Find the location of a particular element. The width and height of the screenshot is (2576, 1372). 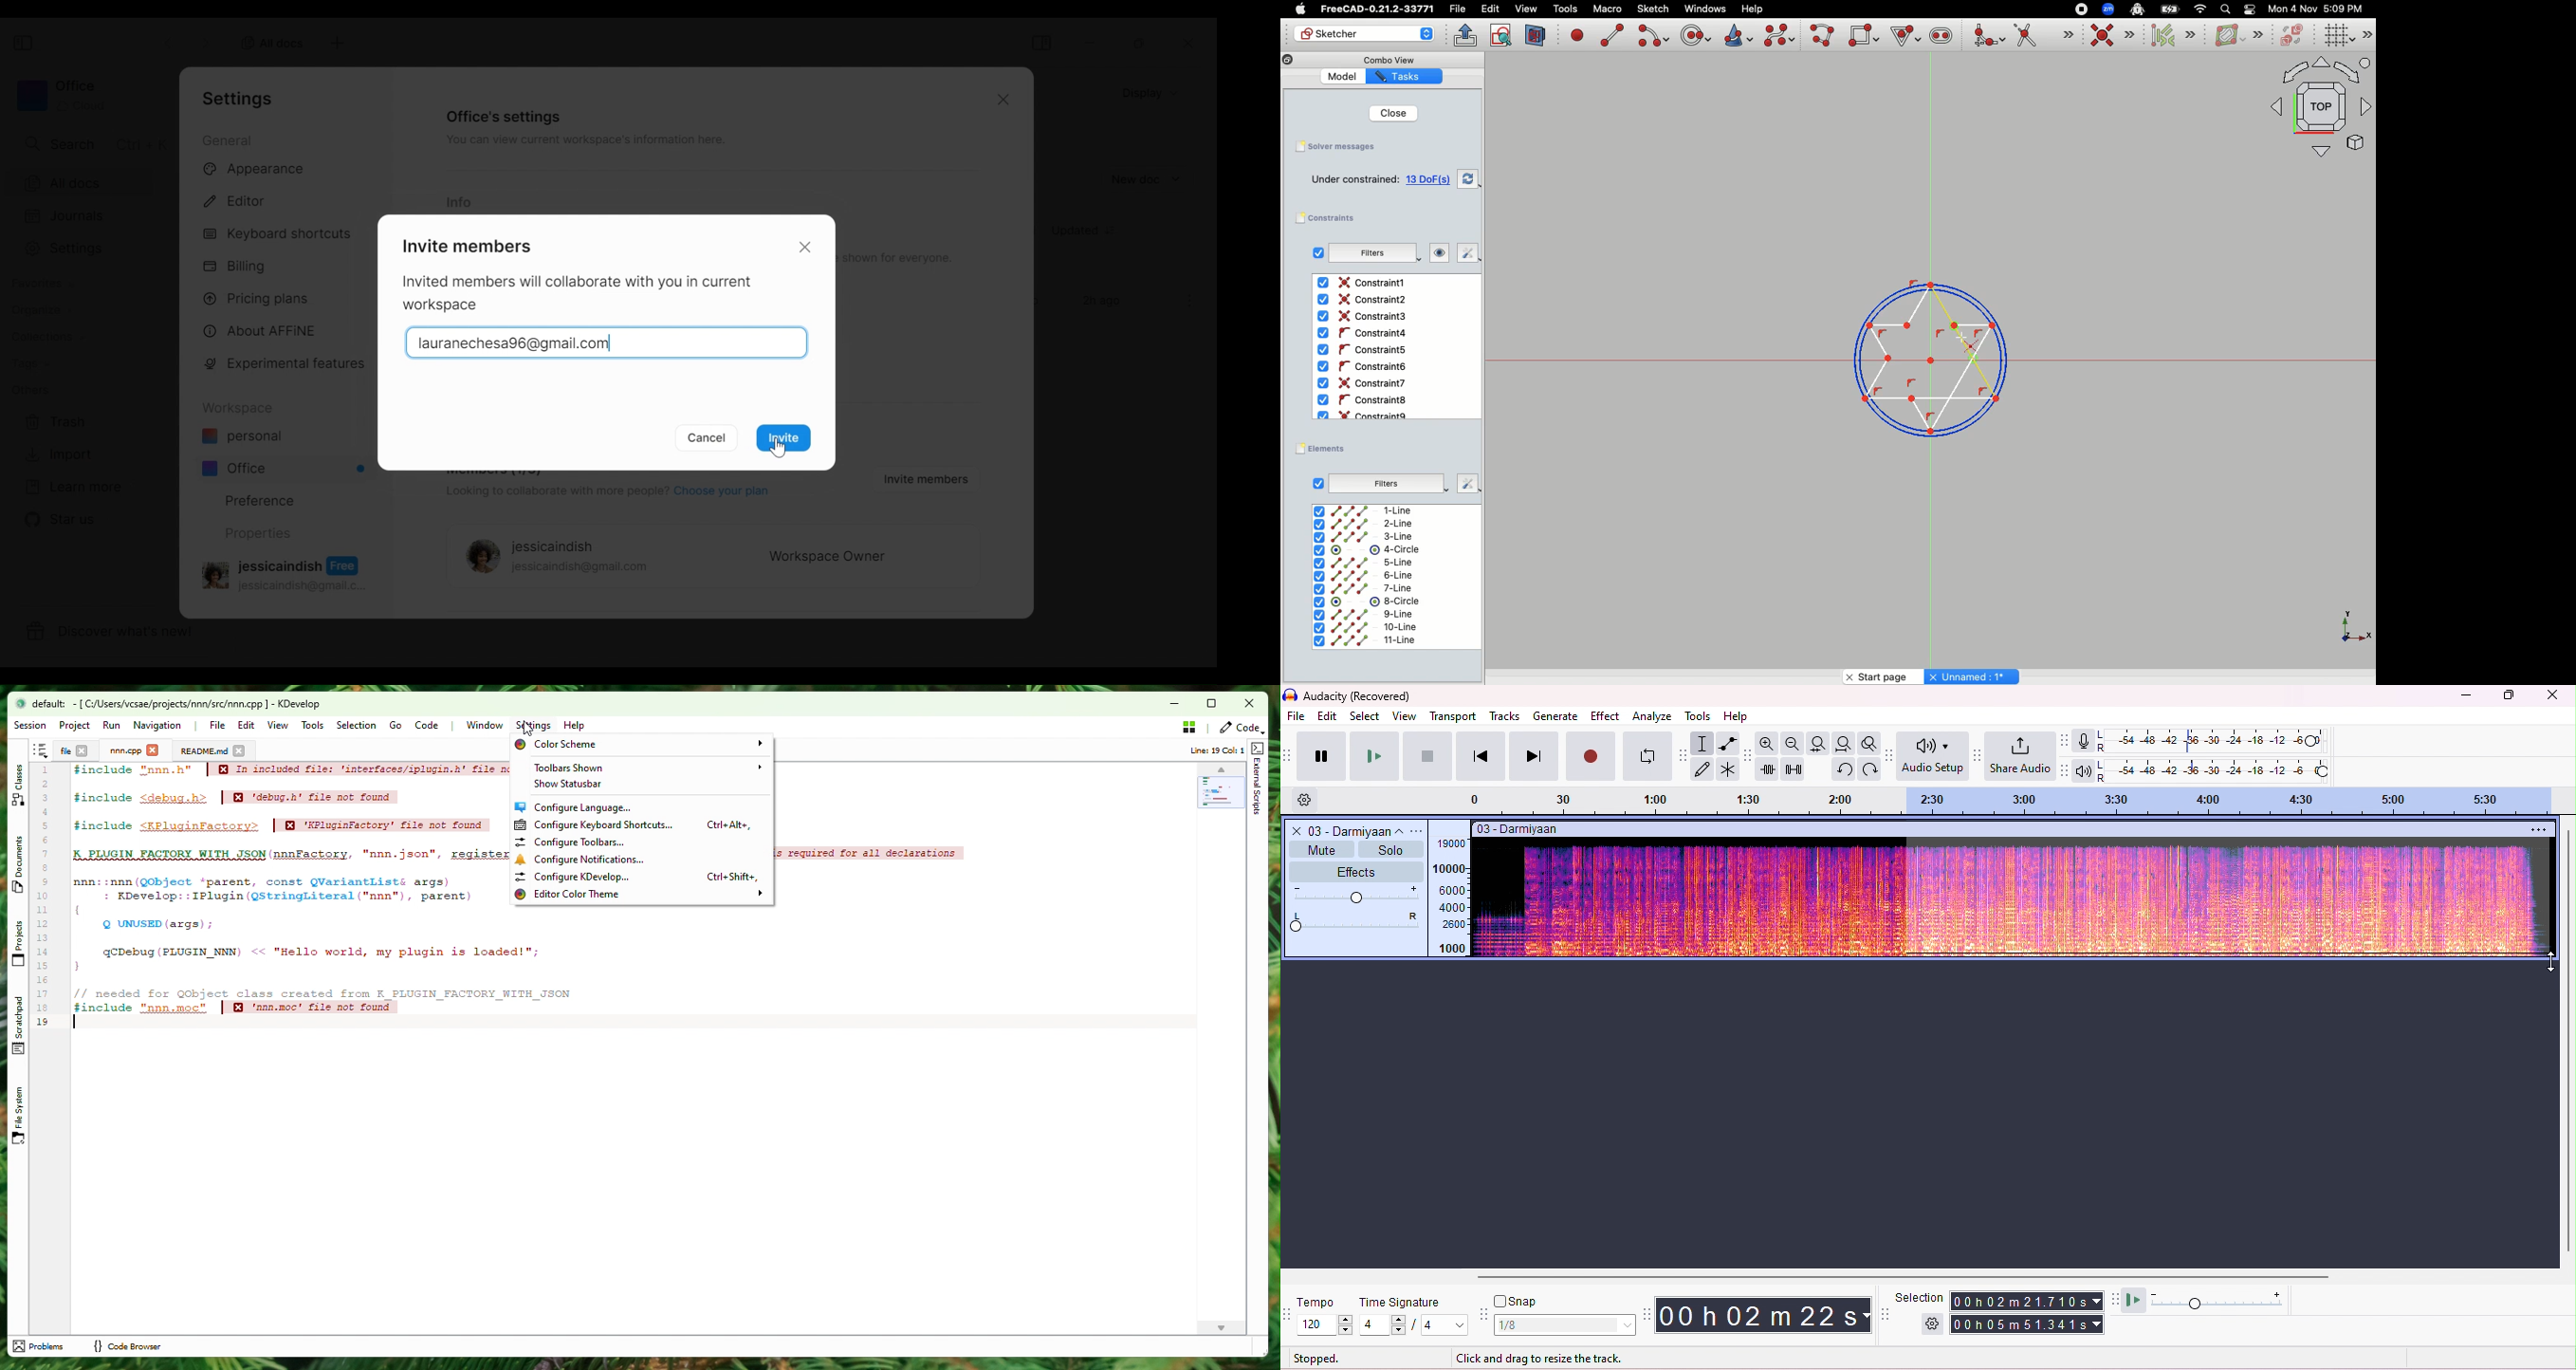

Model is located at coordinates (1341, 75).